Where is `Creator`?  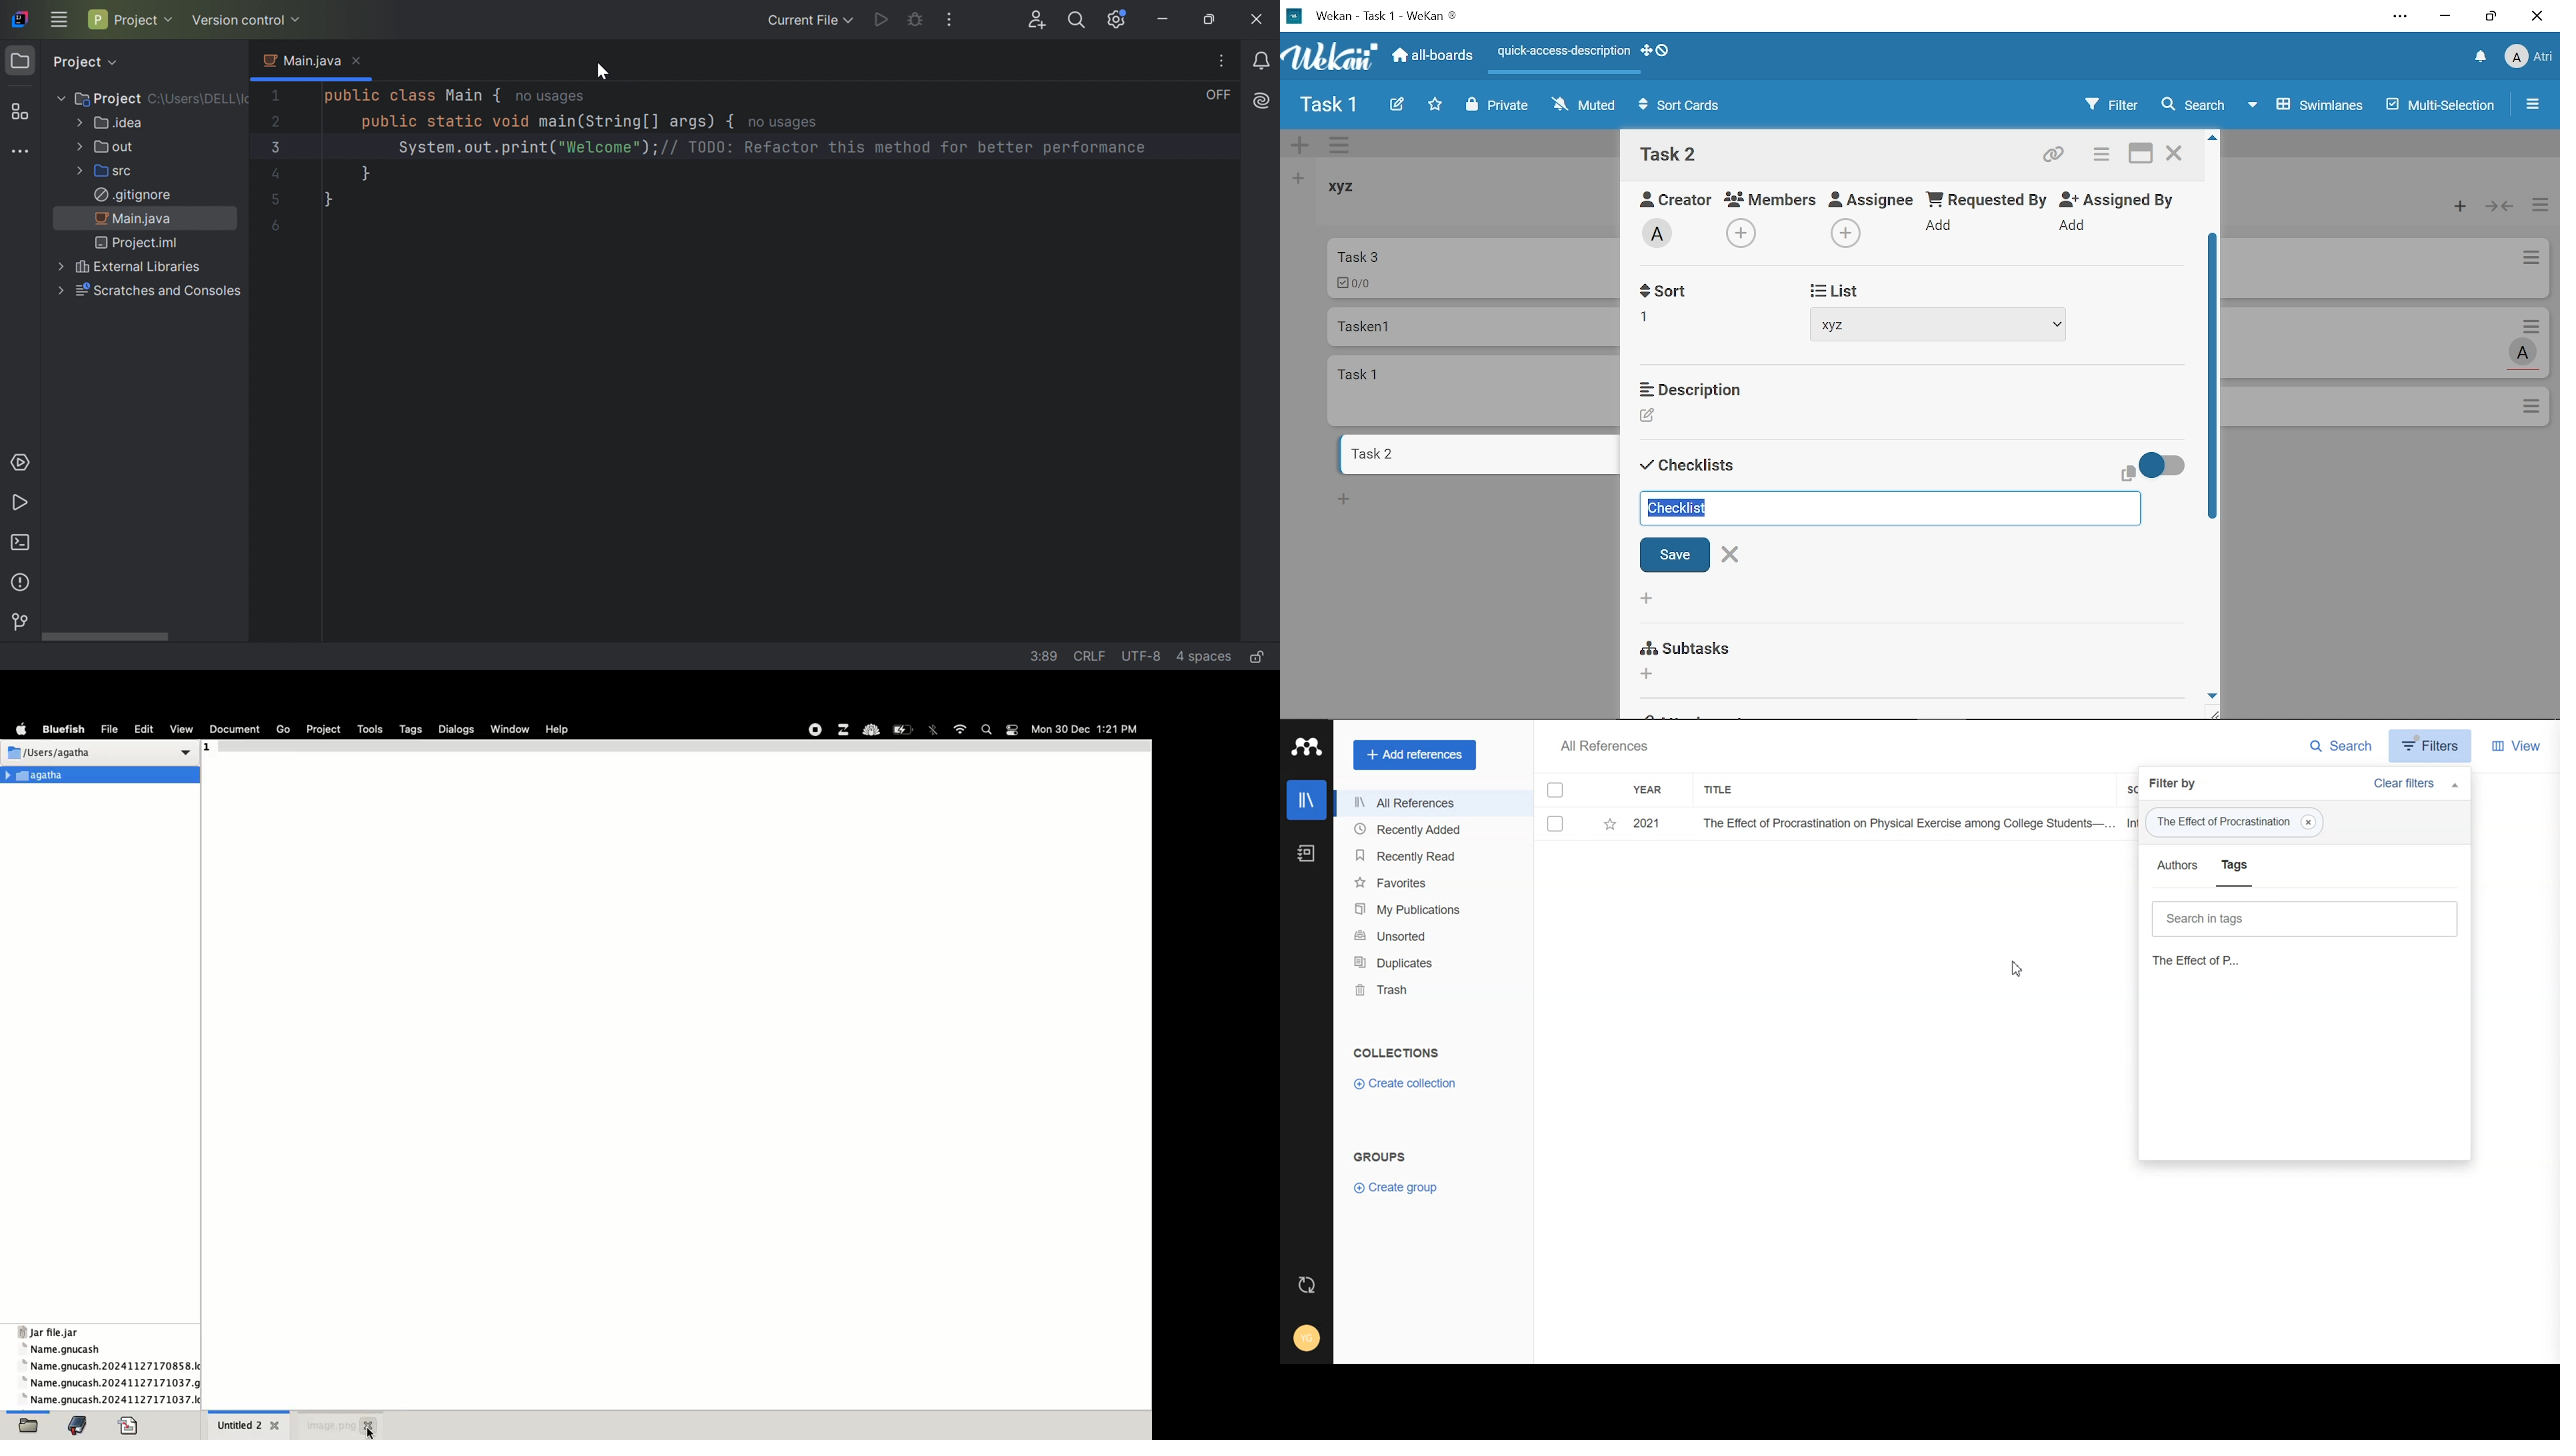 Creator is located at coordinates (1668, 196).